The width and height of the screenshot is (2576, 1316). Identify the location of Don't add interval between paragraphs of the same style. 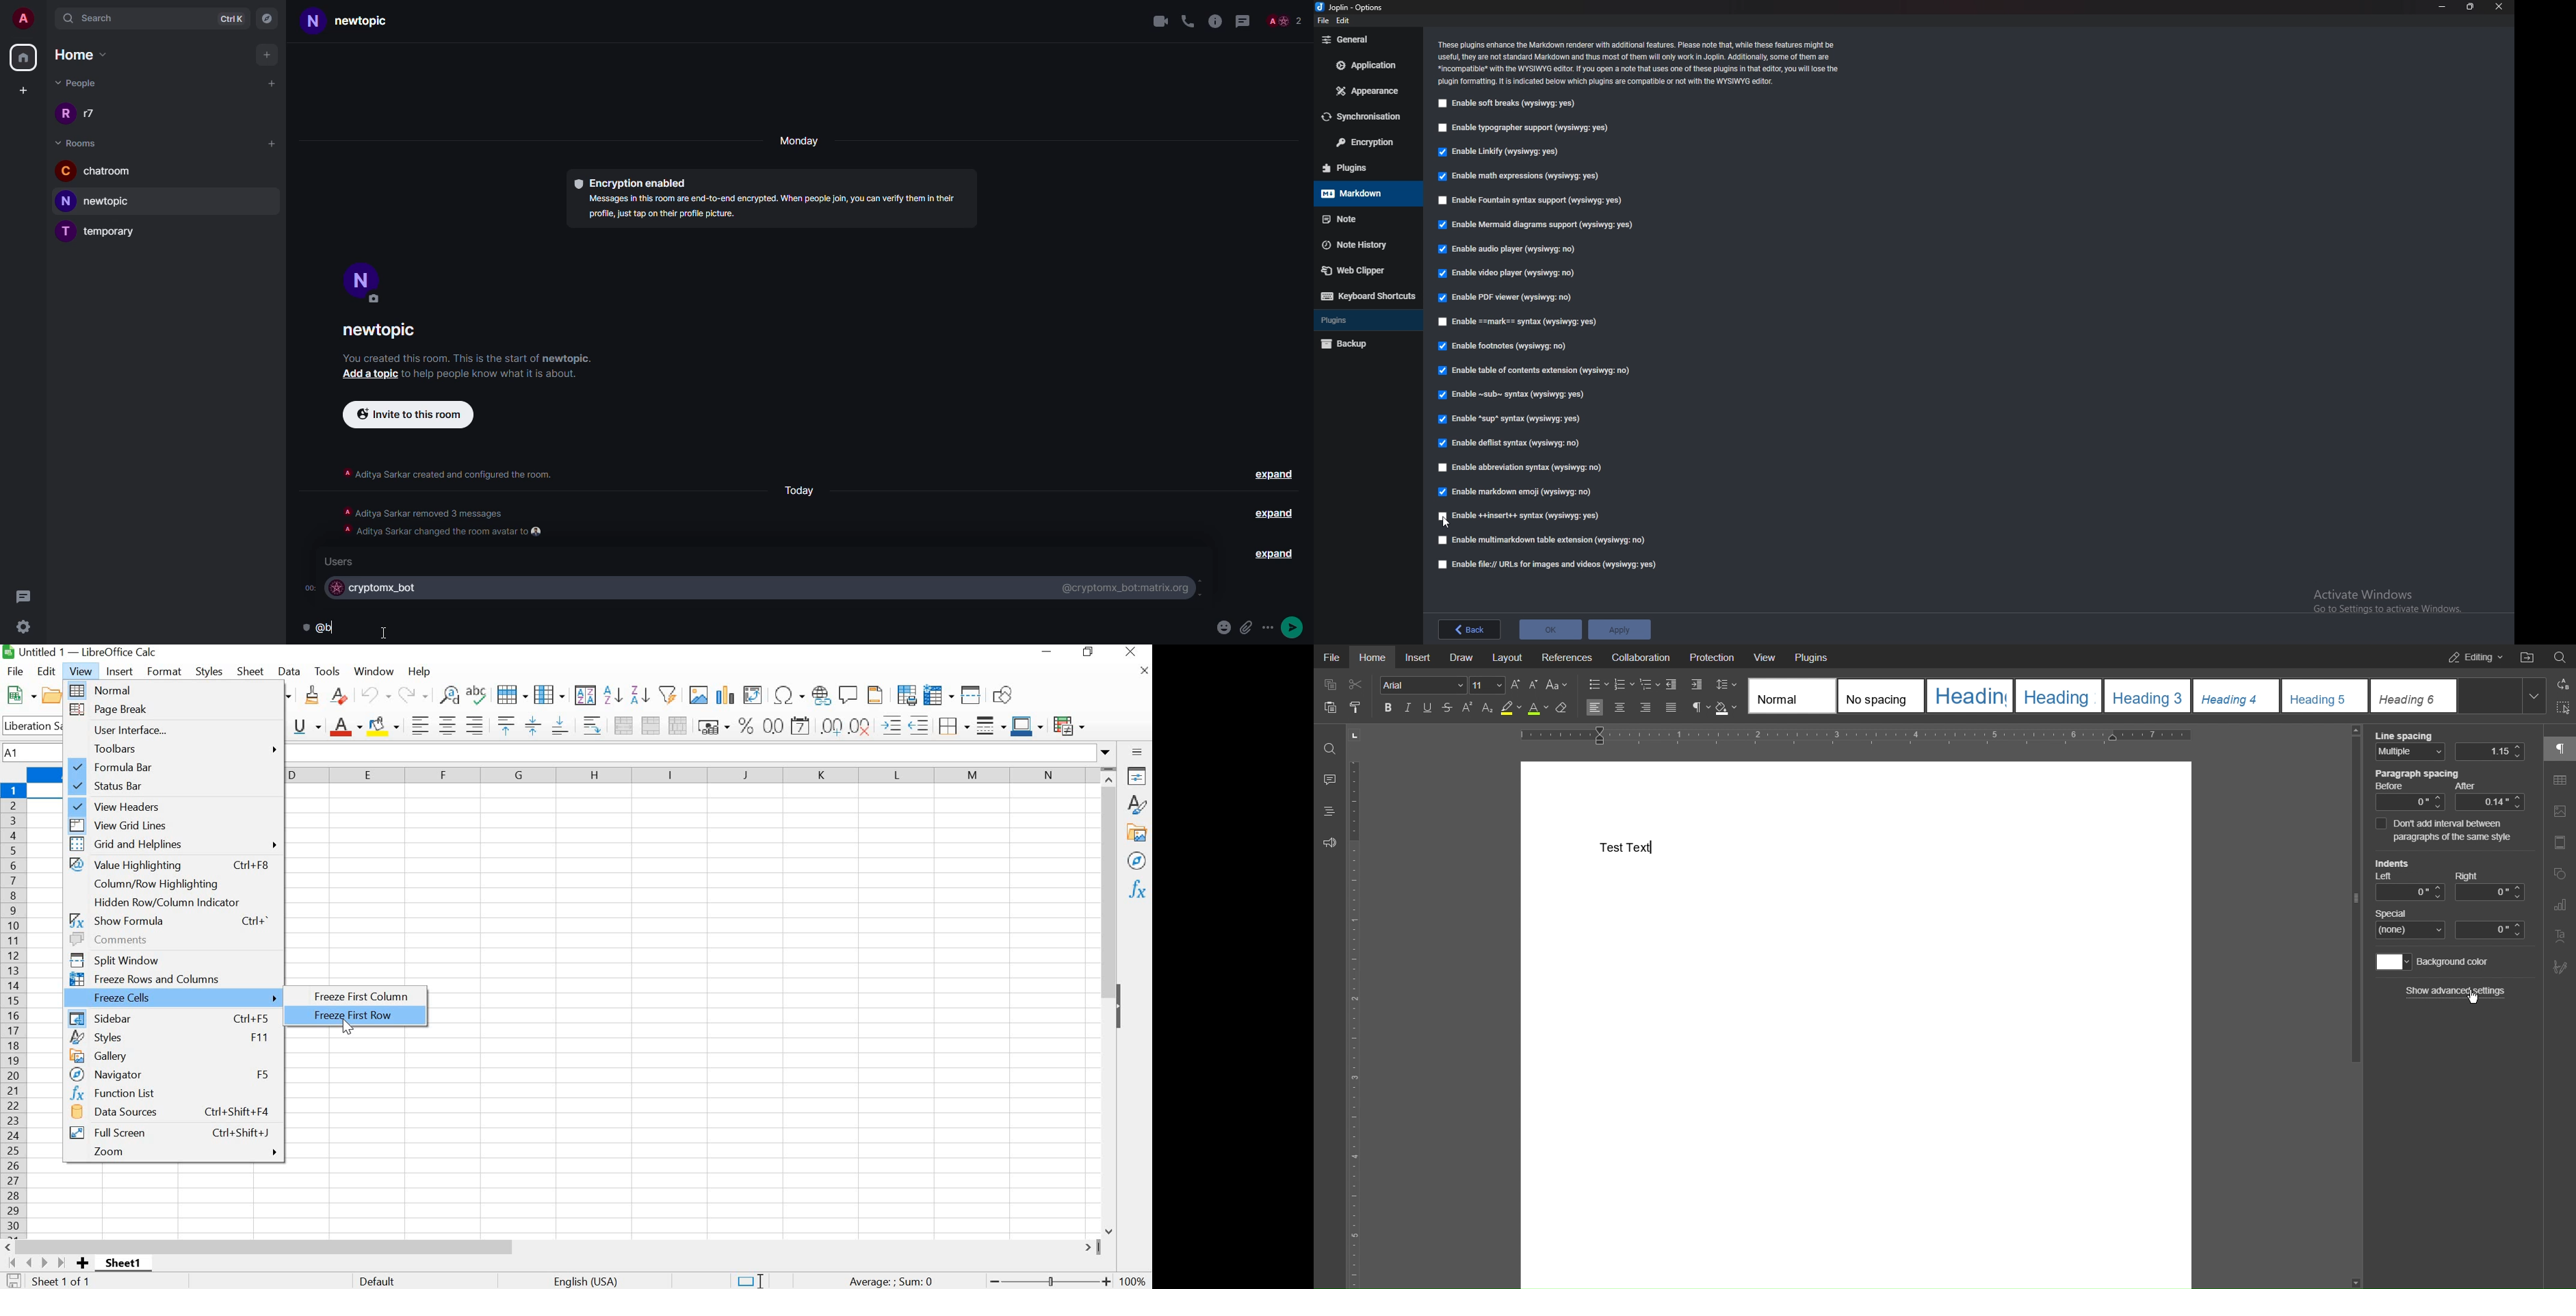
(2450, 831).